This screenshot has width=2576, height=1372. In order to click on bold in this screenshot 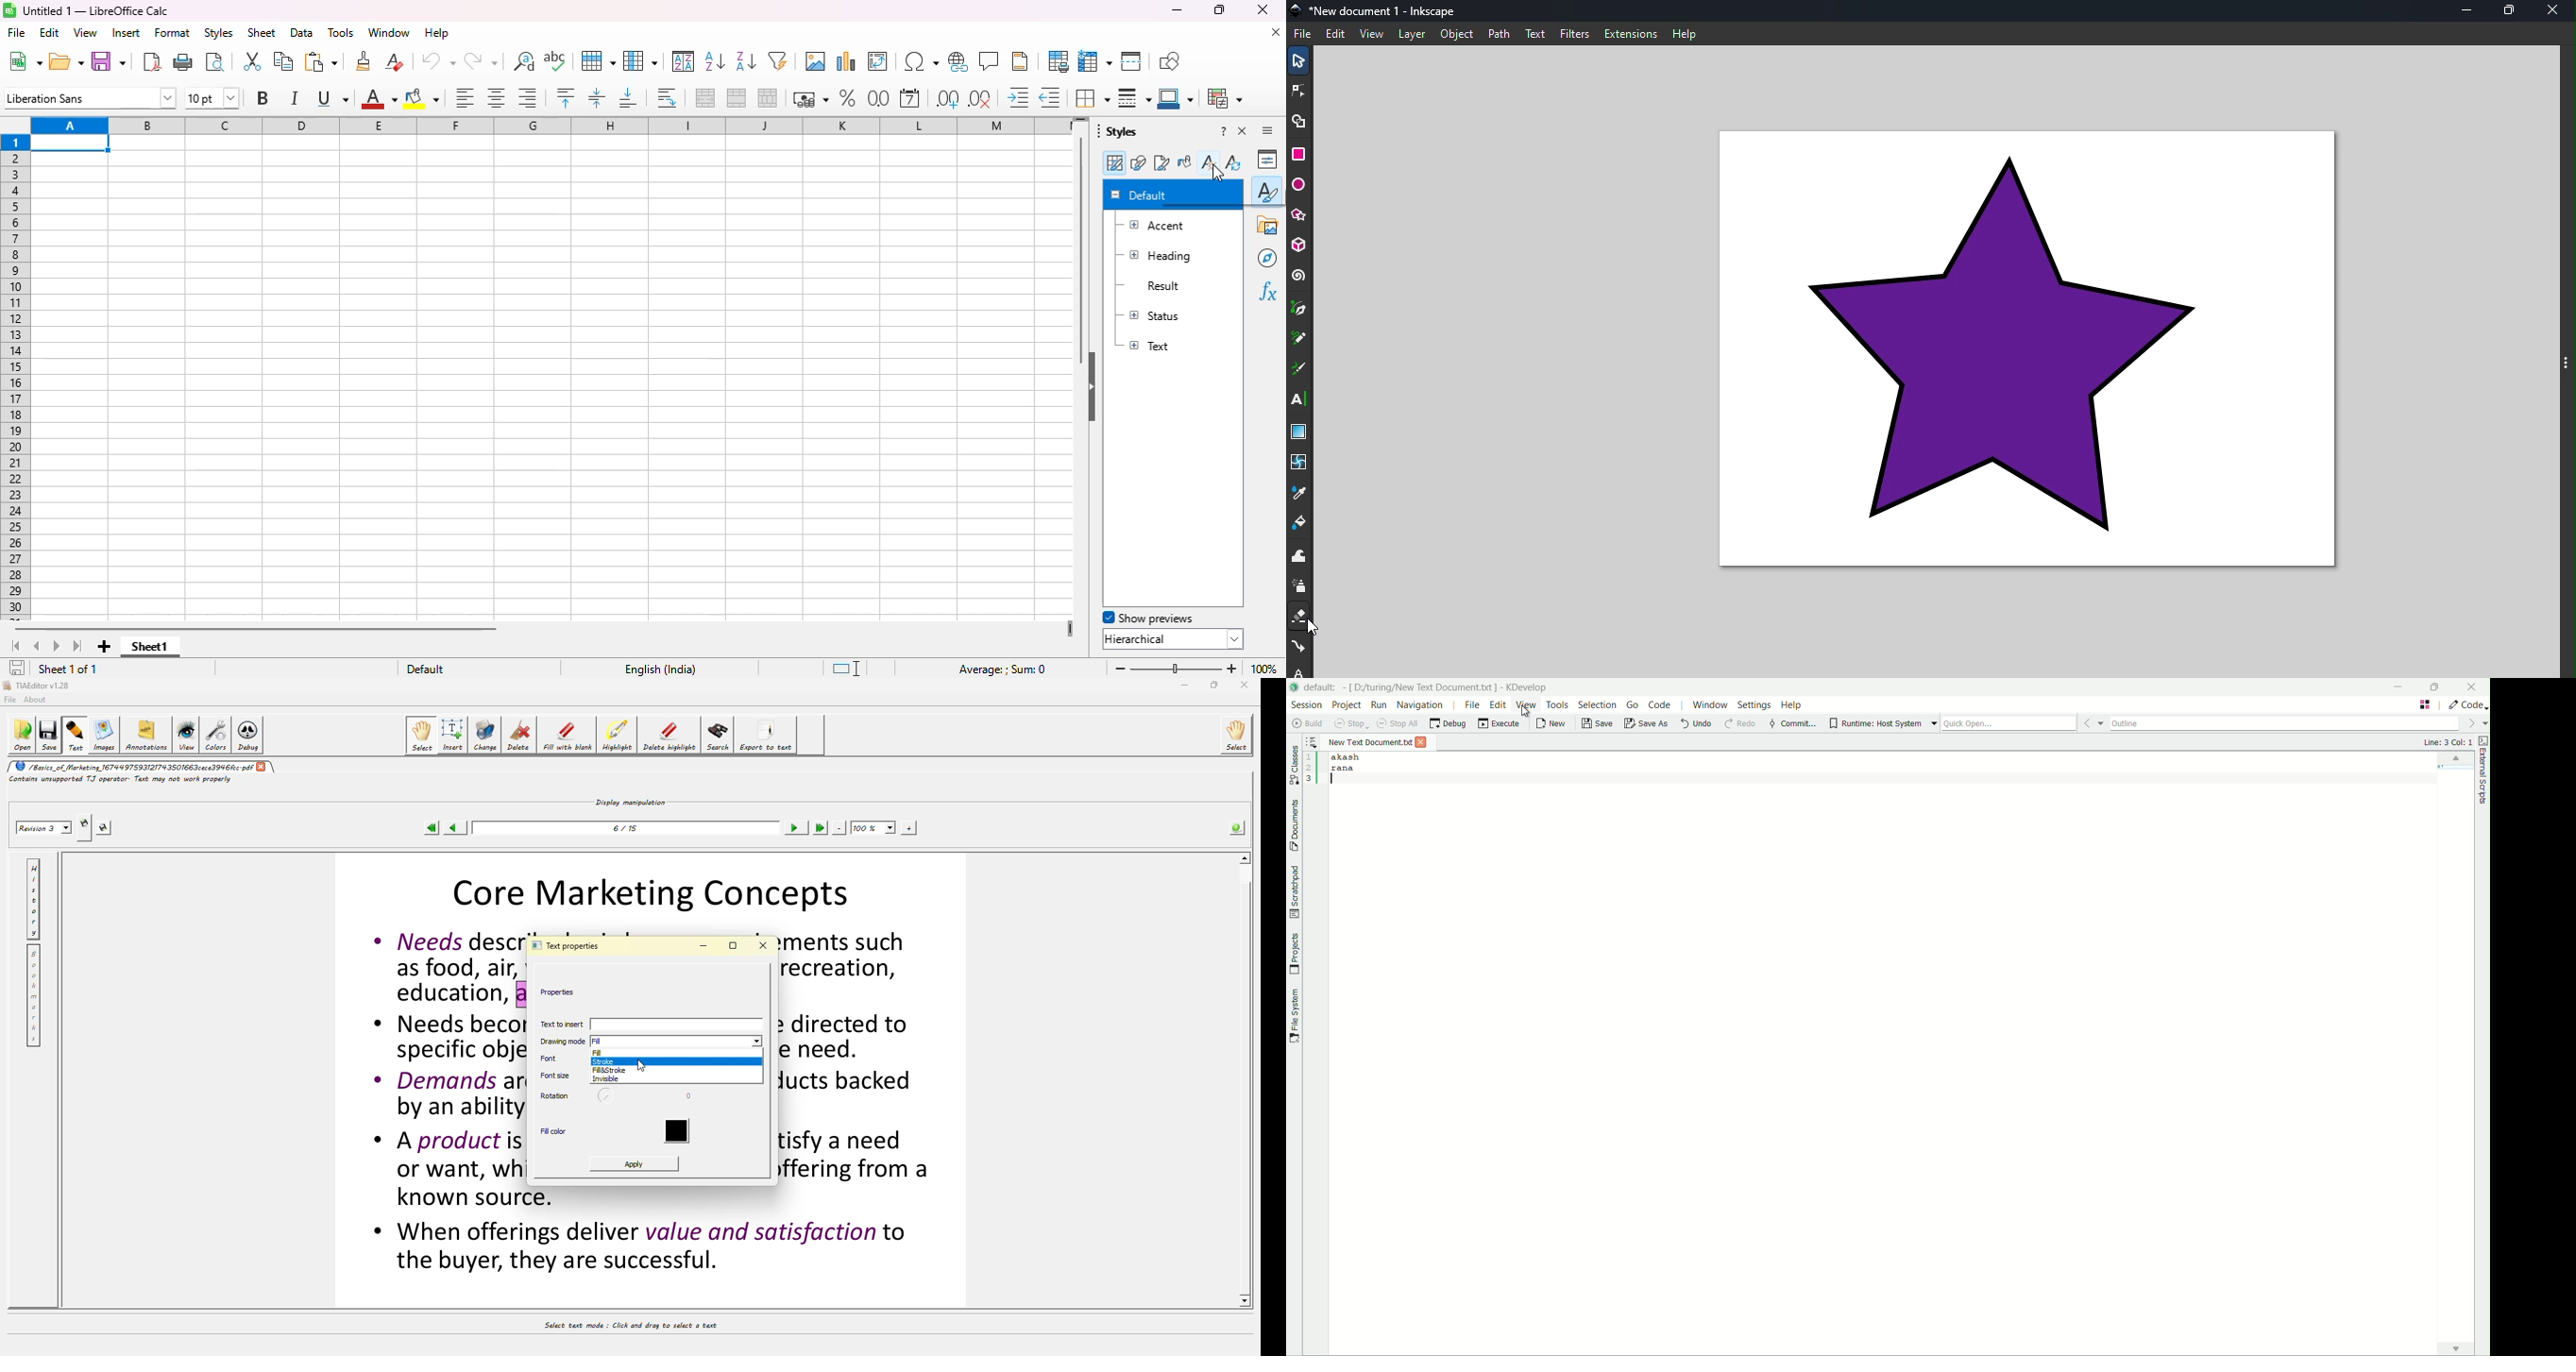, I will do `click(261, 98)`.